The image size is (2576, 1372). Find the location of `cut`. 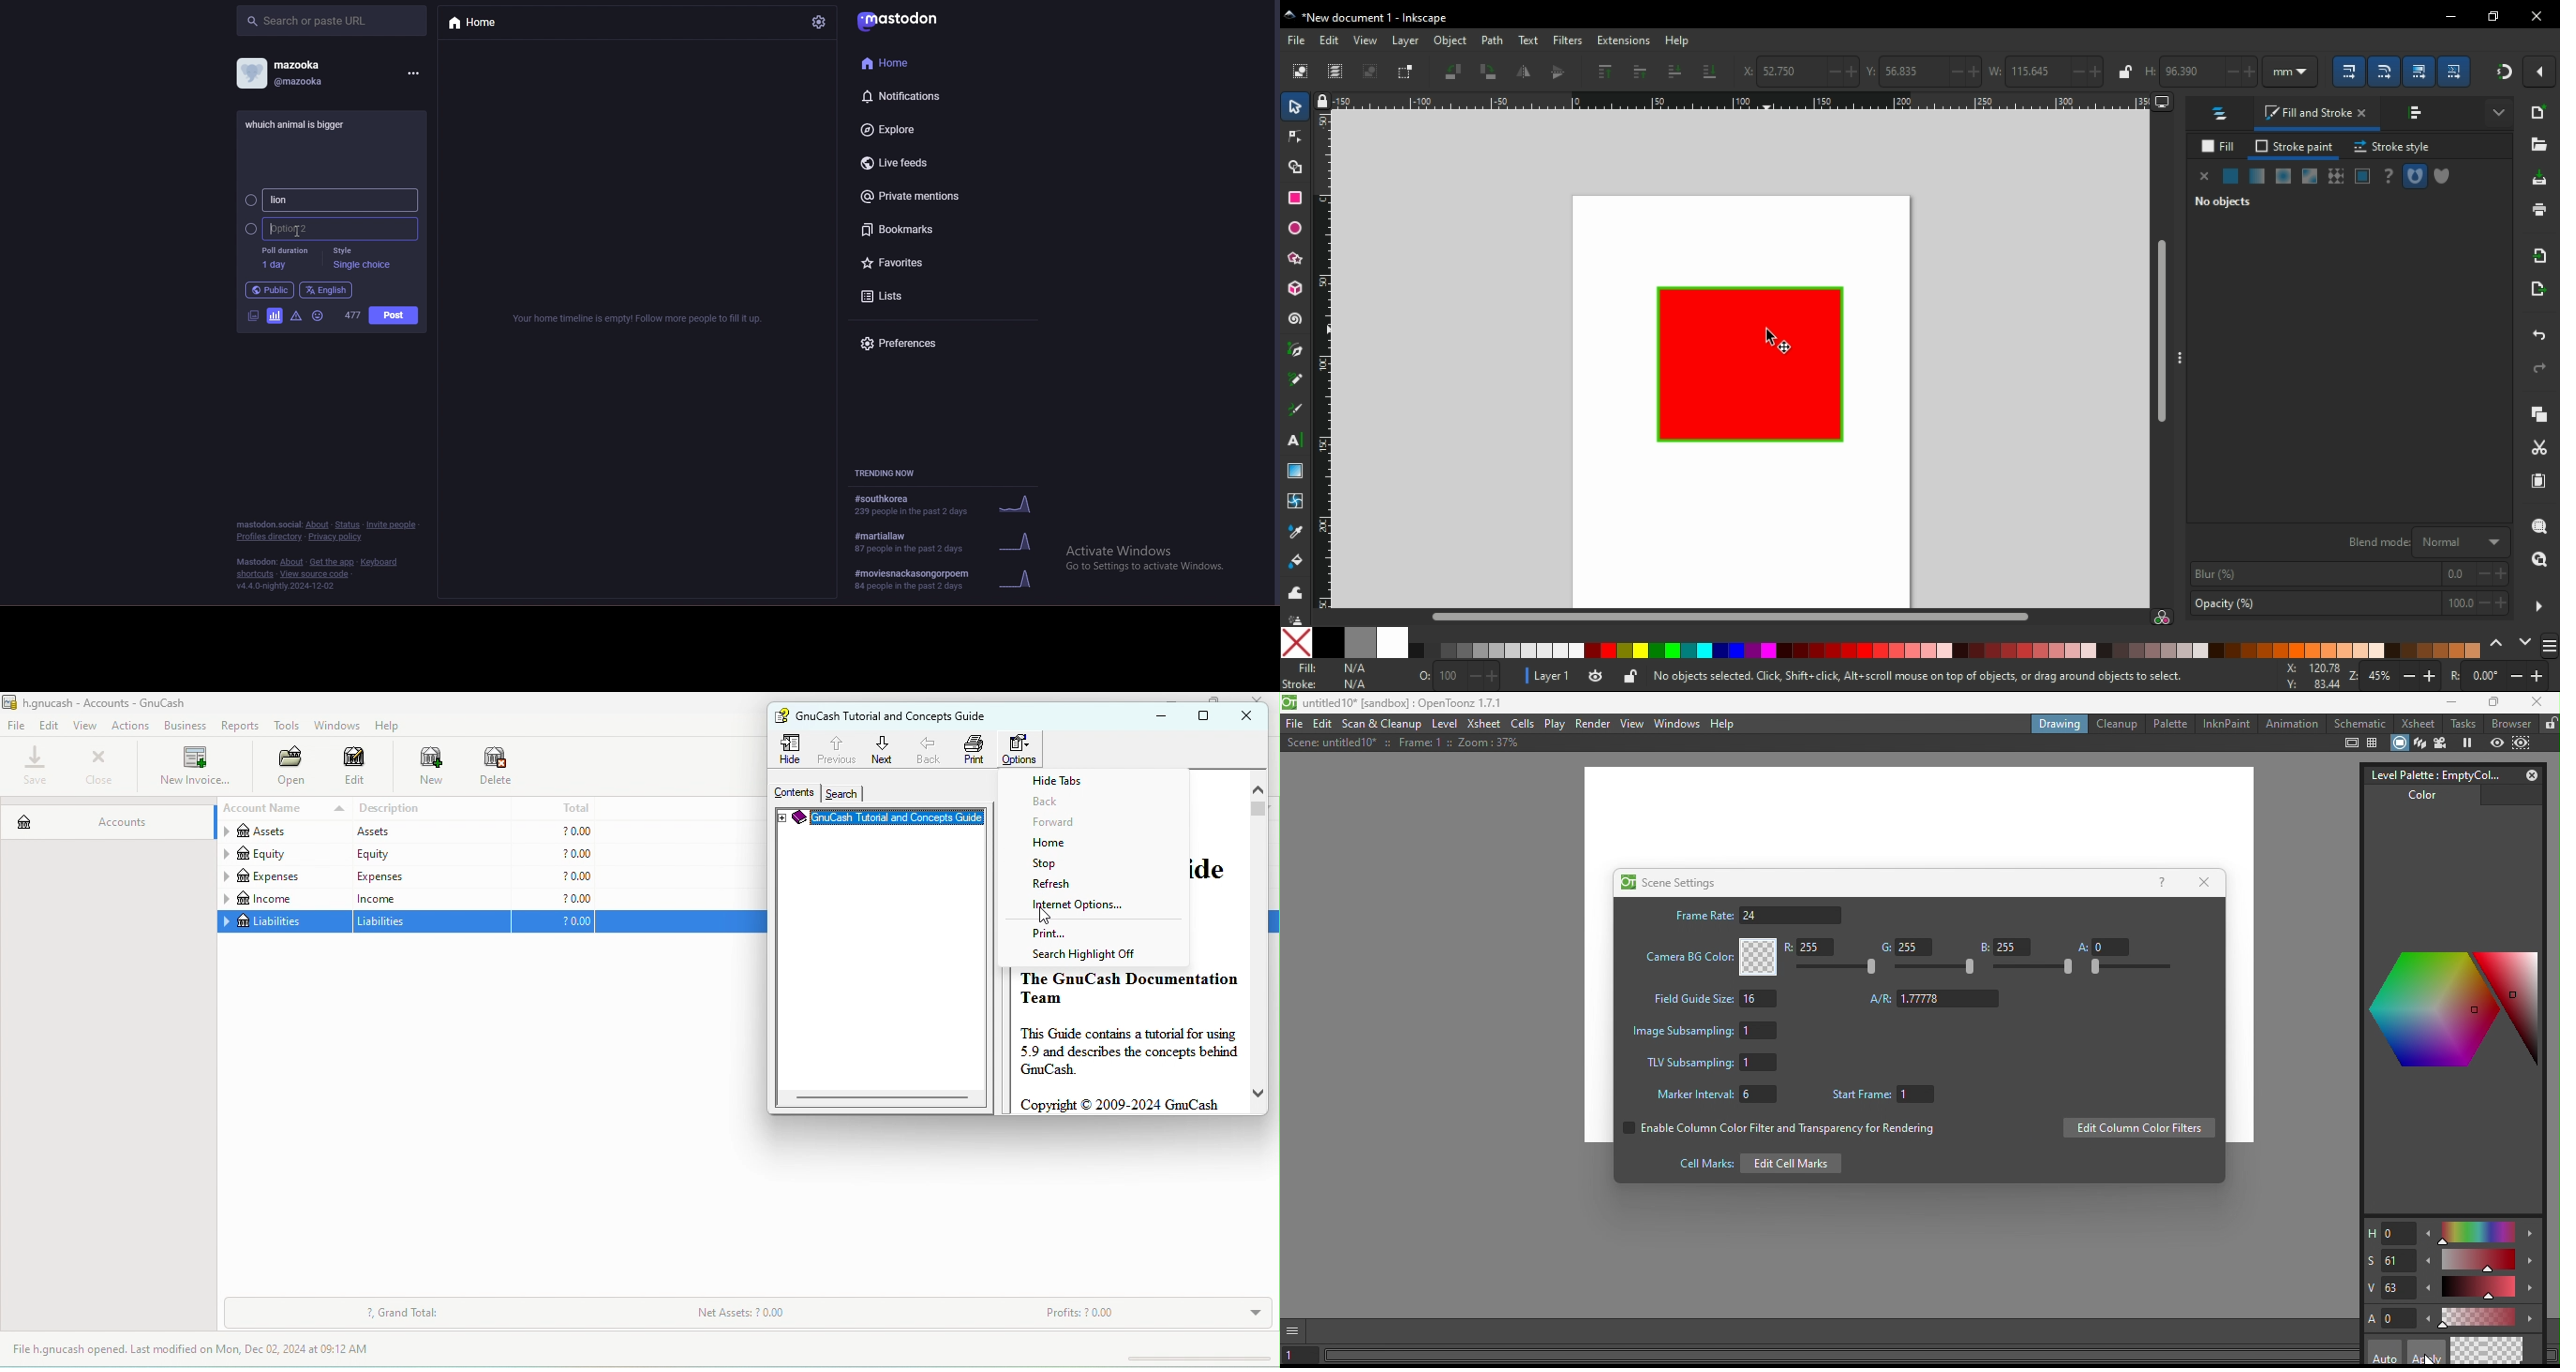

cut is located at coordinates (2538, 448).